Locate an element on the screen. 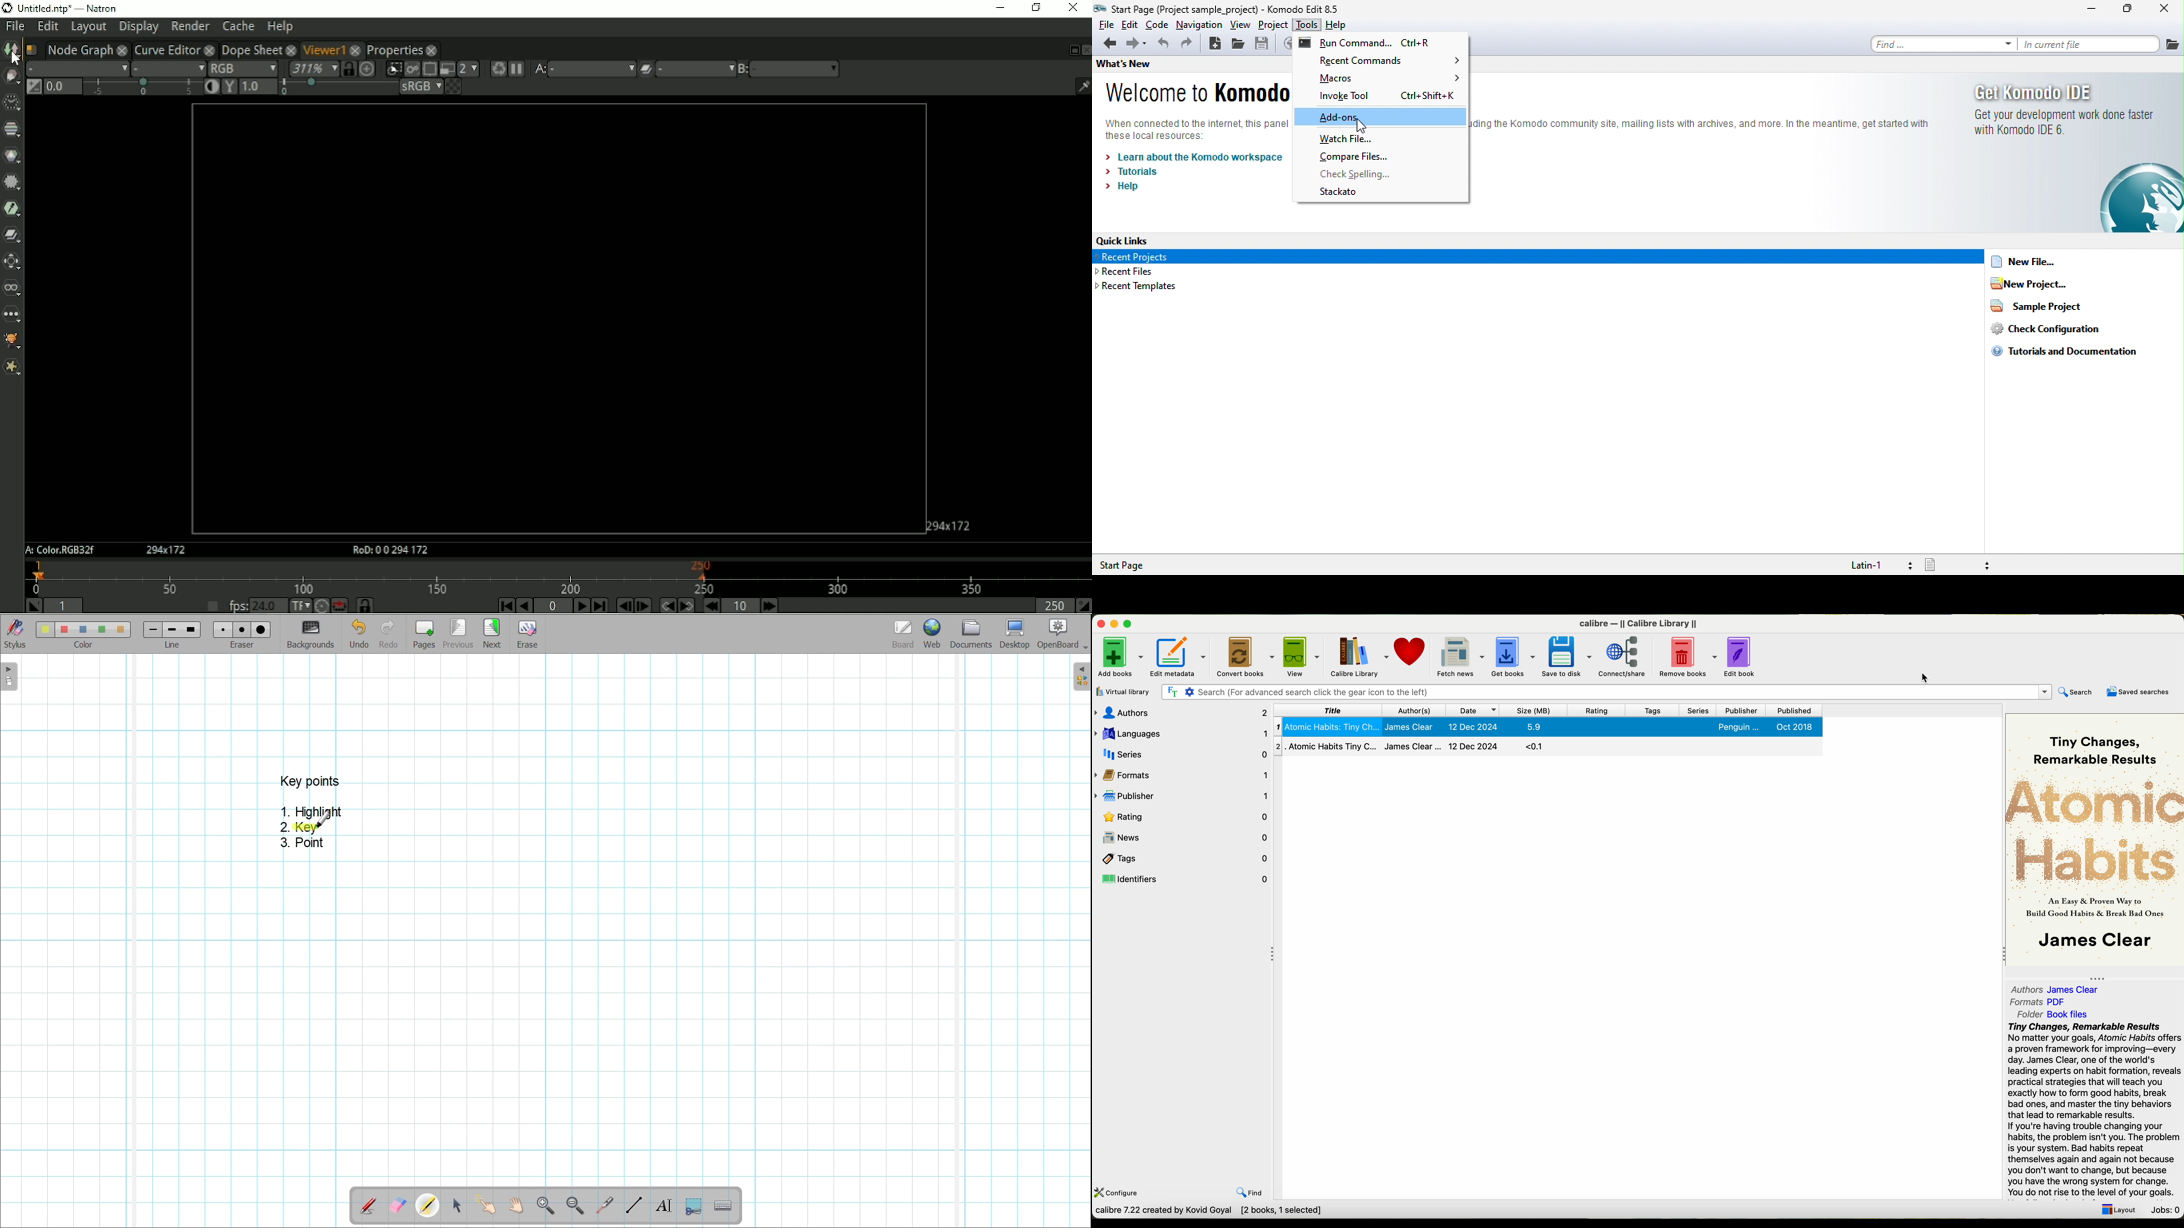 The width and height of the screenshot is (2184, 1232). cursor is located at coordinates (1929, 679).